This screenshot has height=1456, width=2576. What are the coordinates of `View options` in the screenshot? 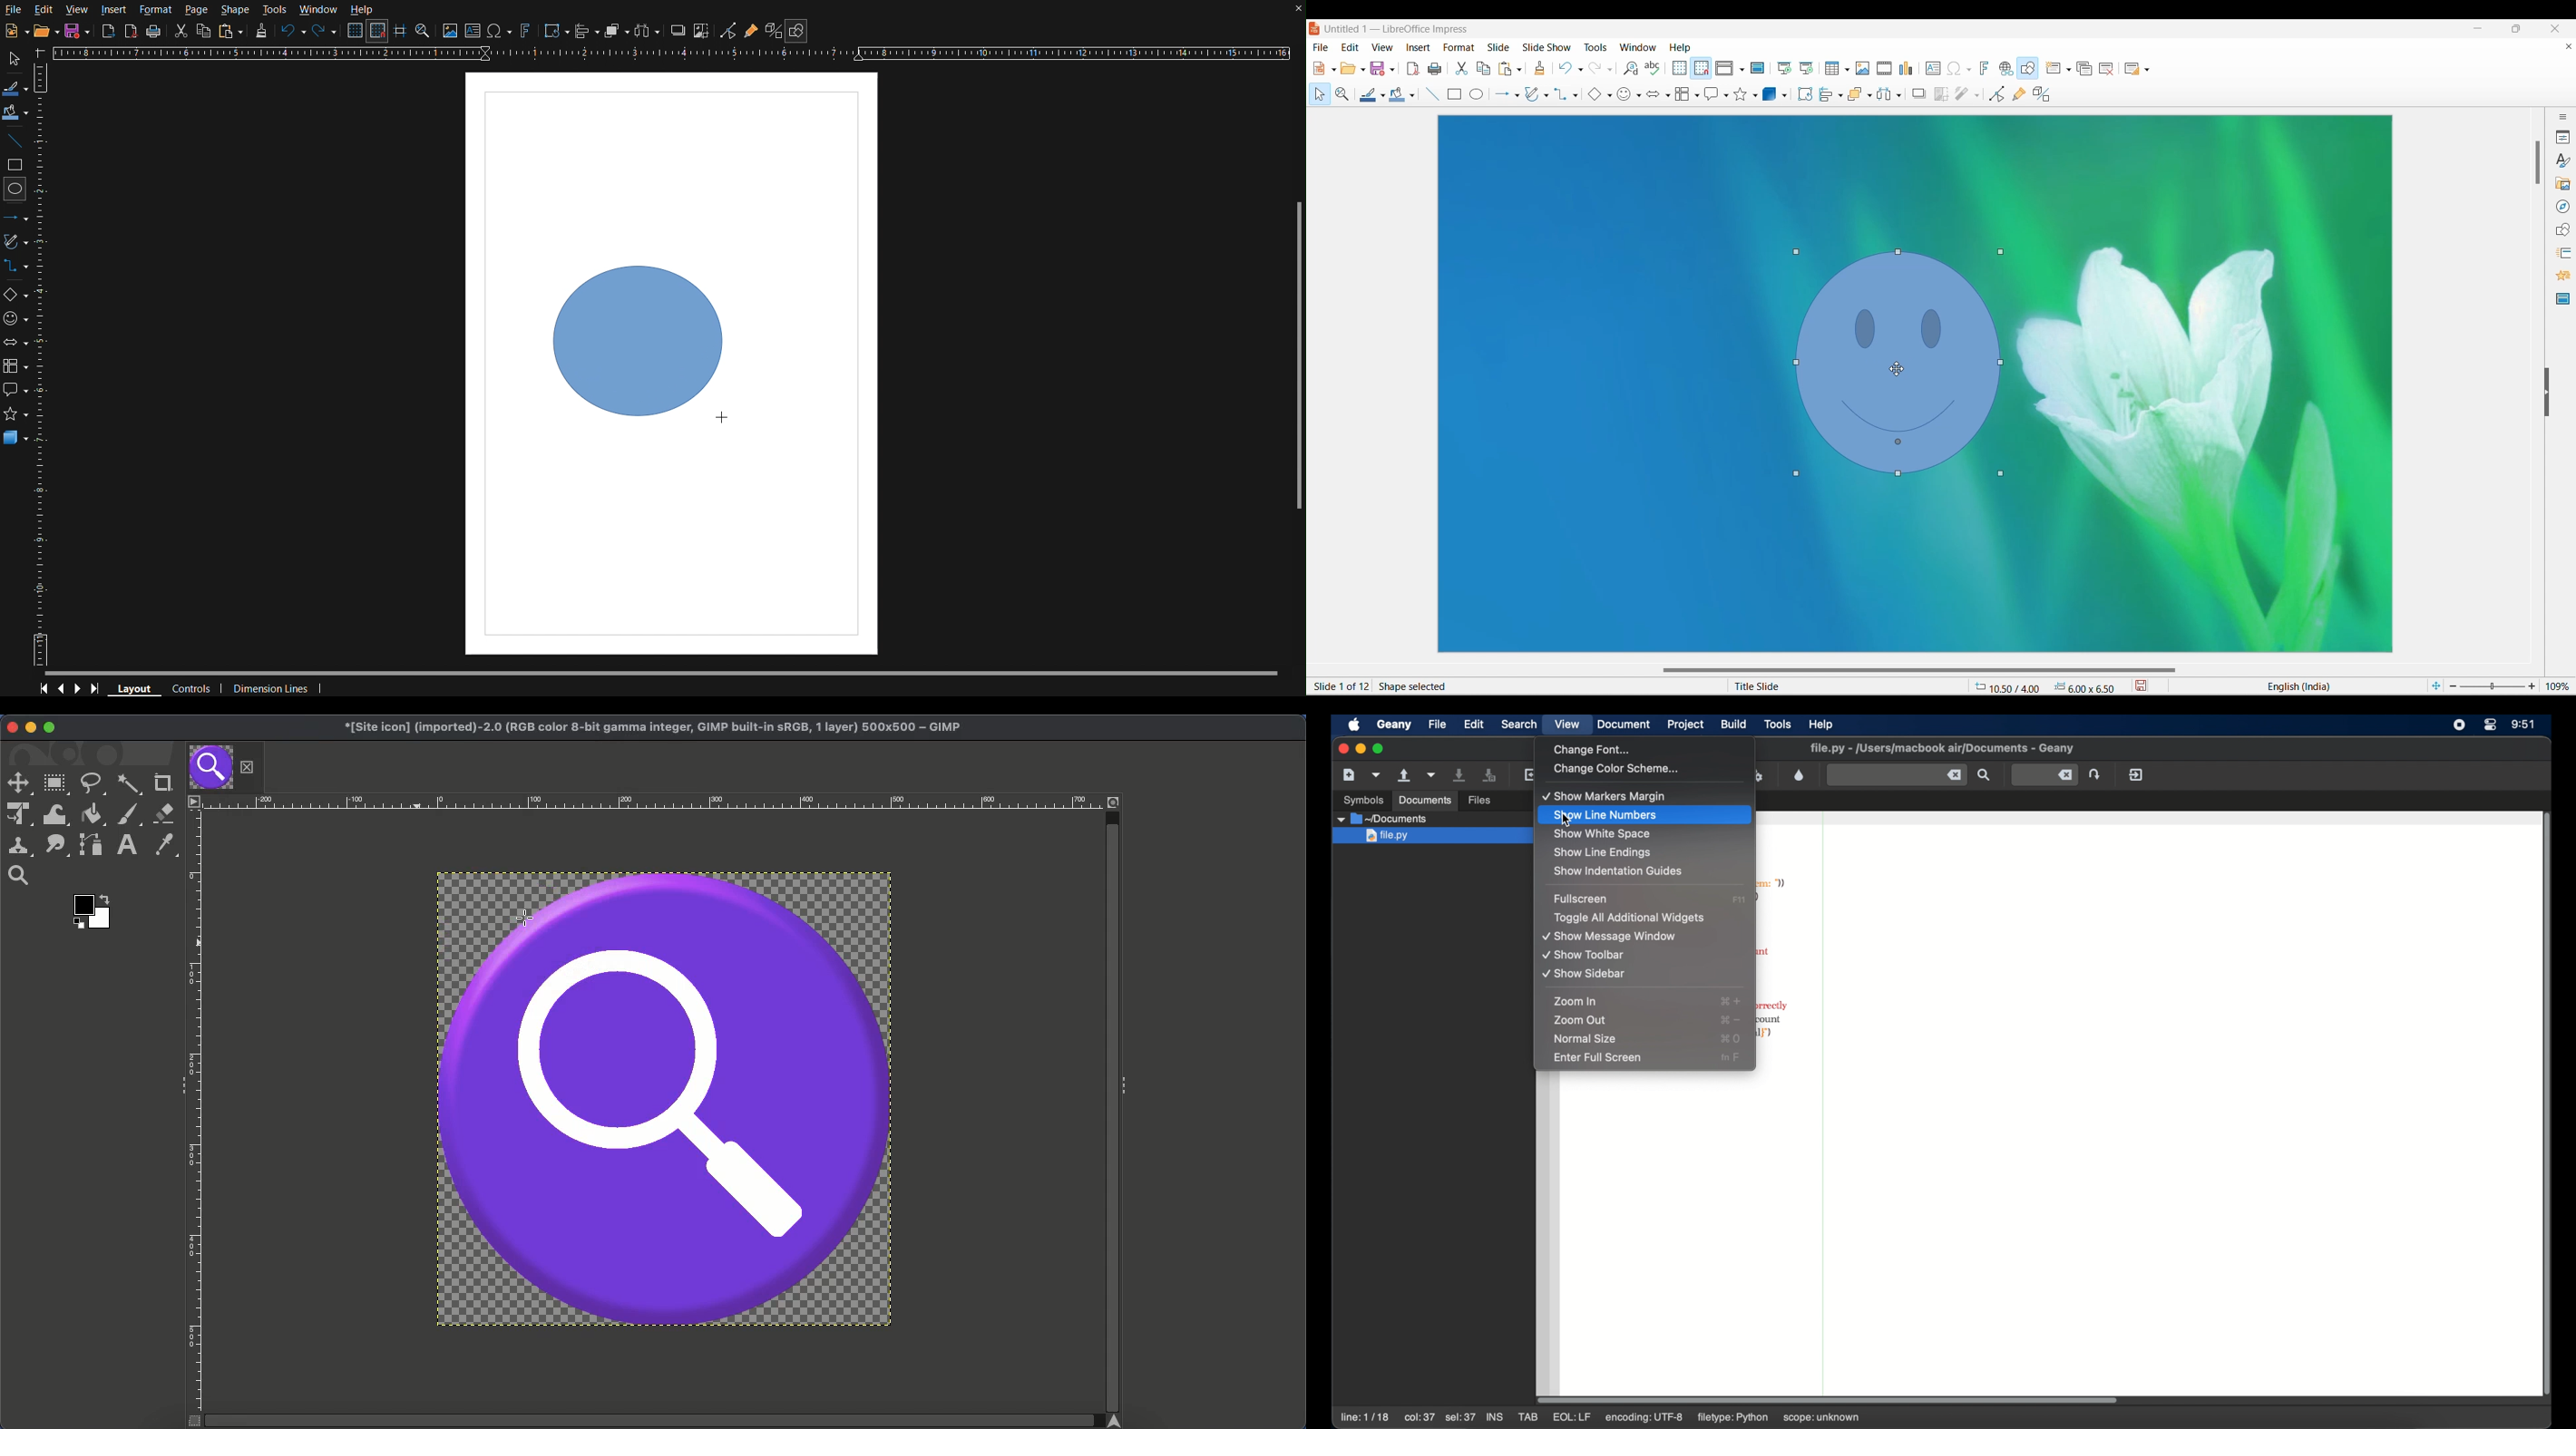 It's located at (1742, 70).